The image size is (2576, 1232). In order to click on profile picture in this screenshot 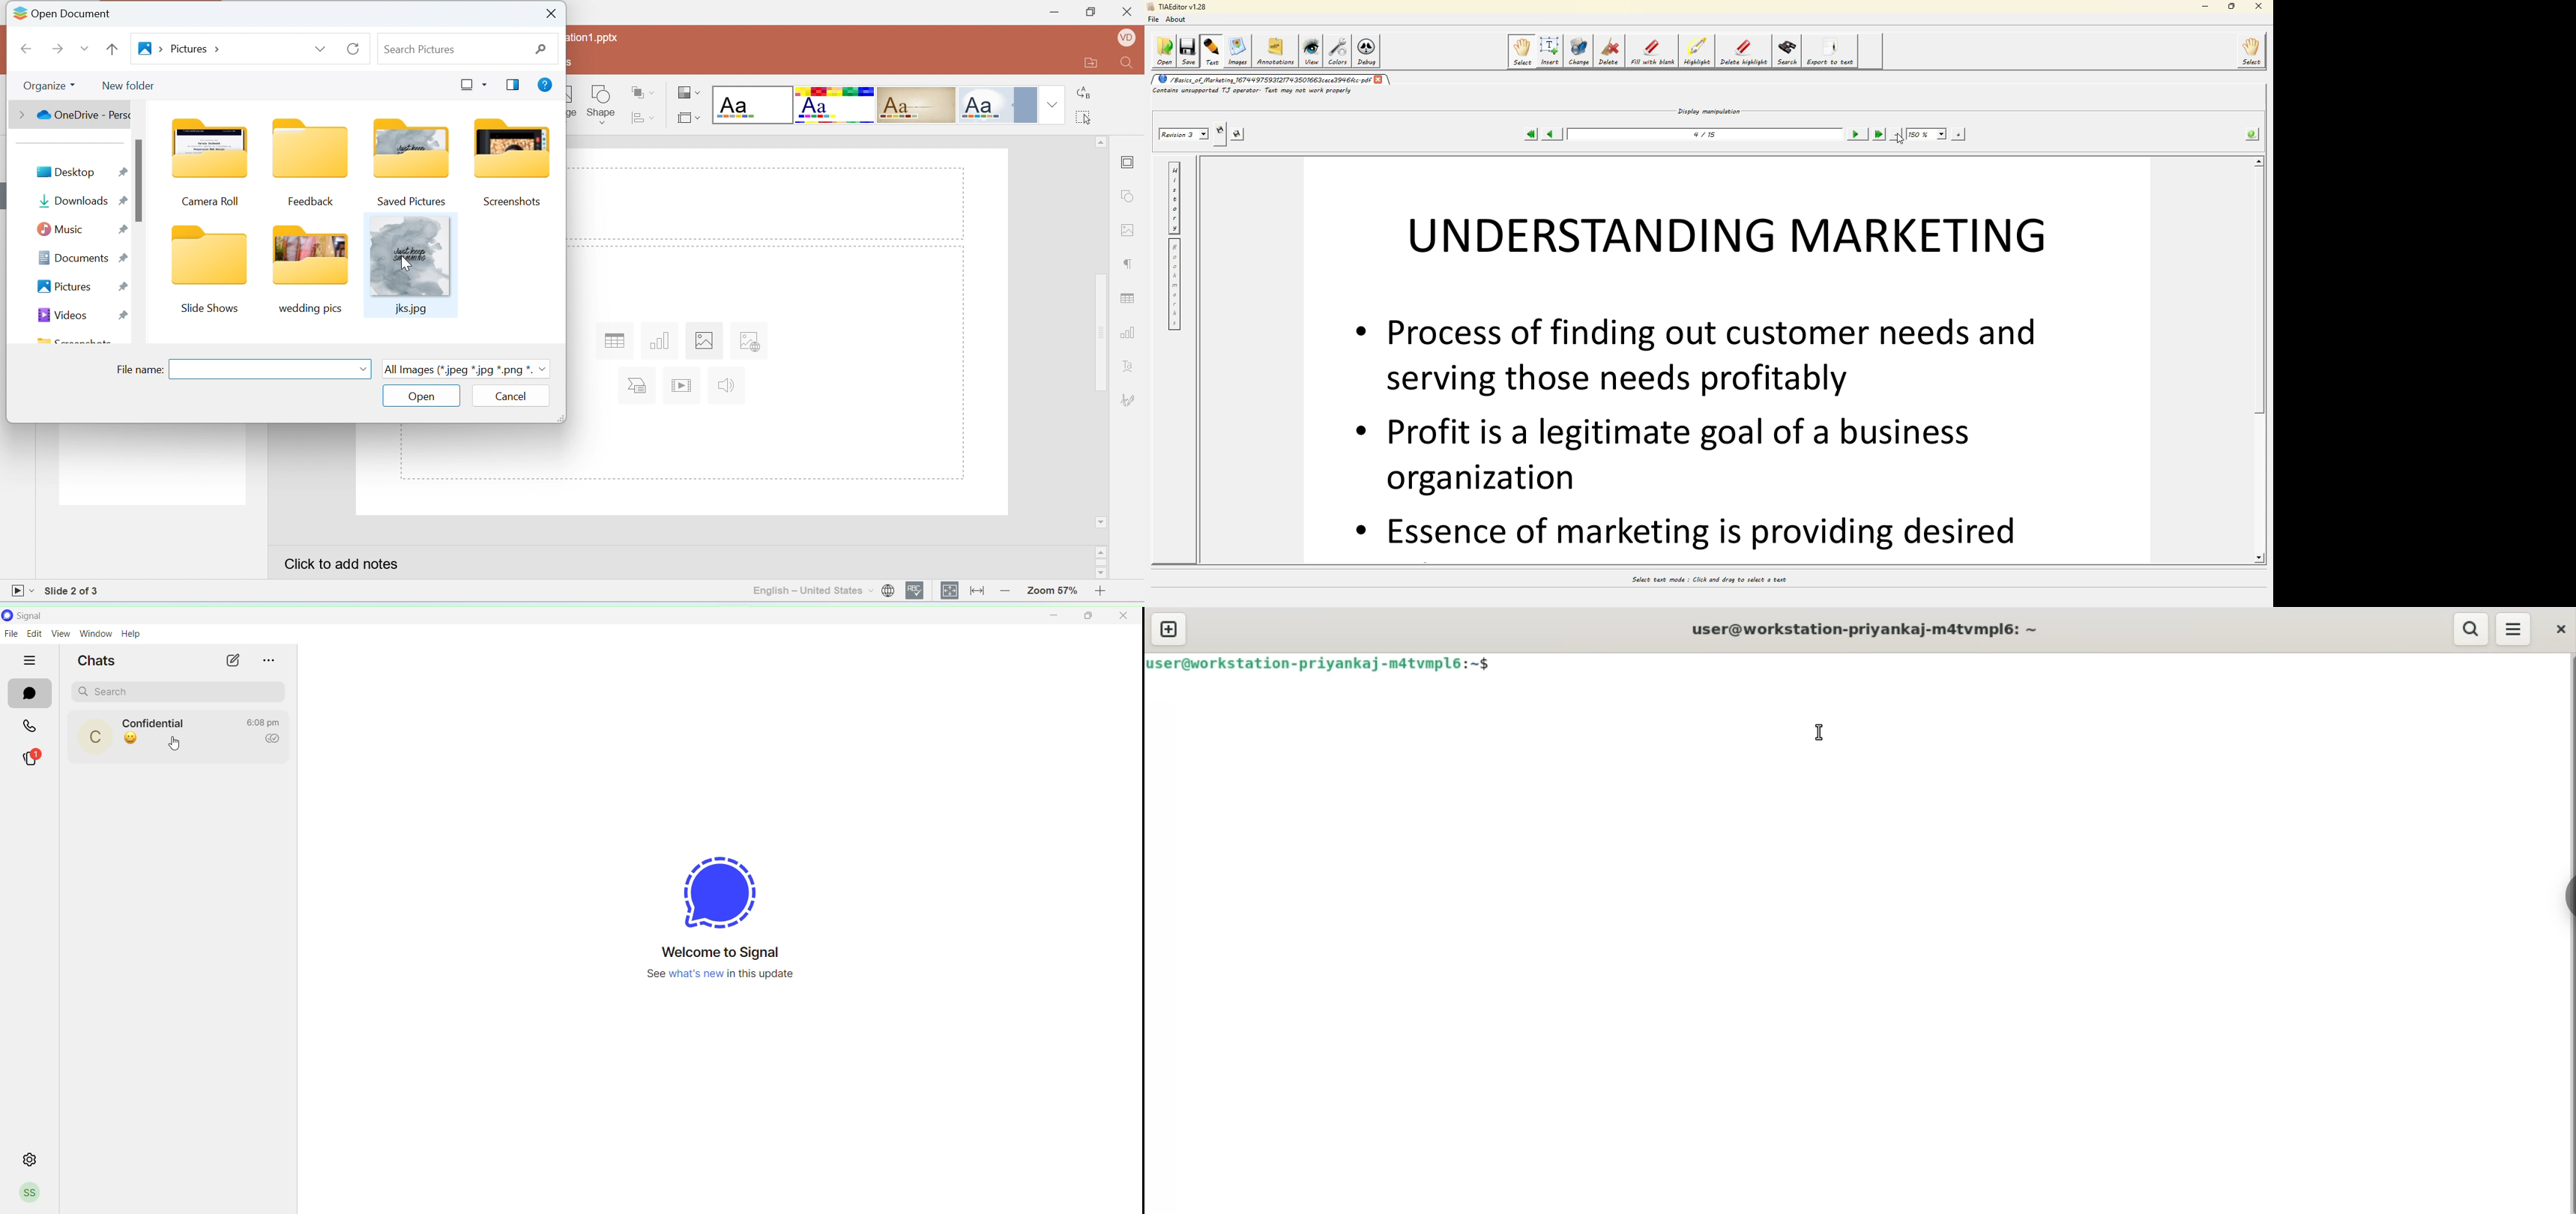, I will do `click(27, 1193)`.